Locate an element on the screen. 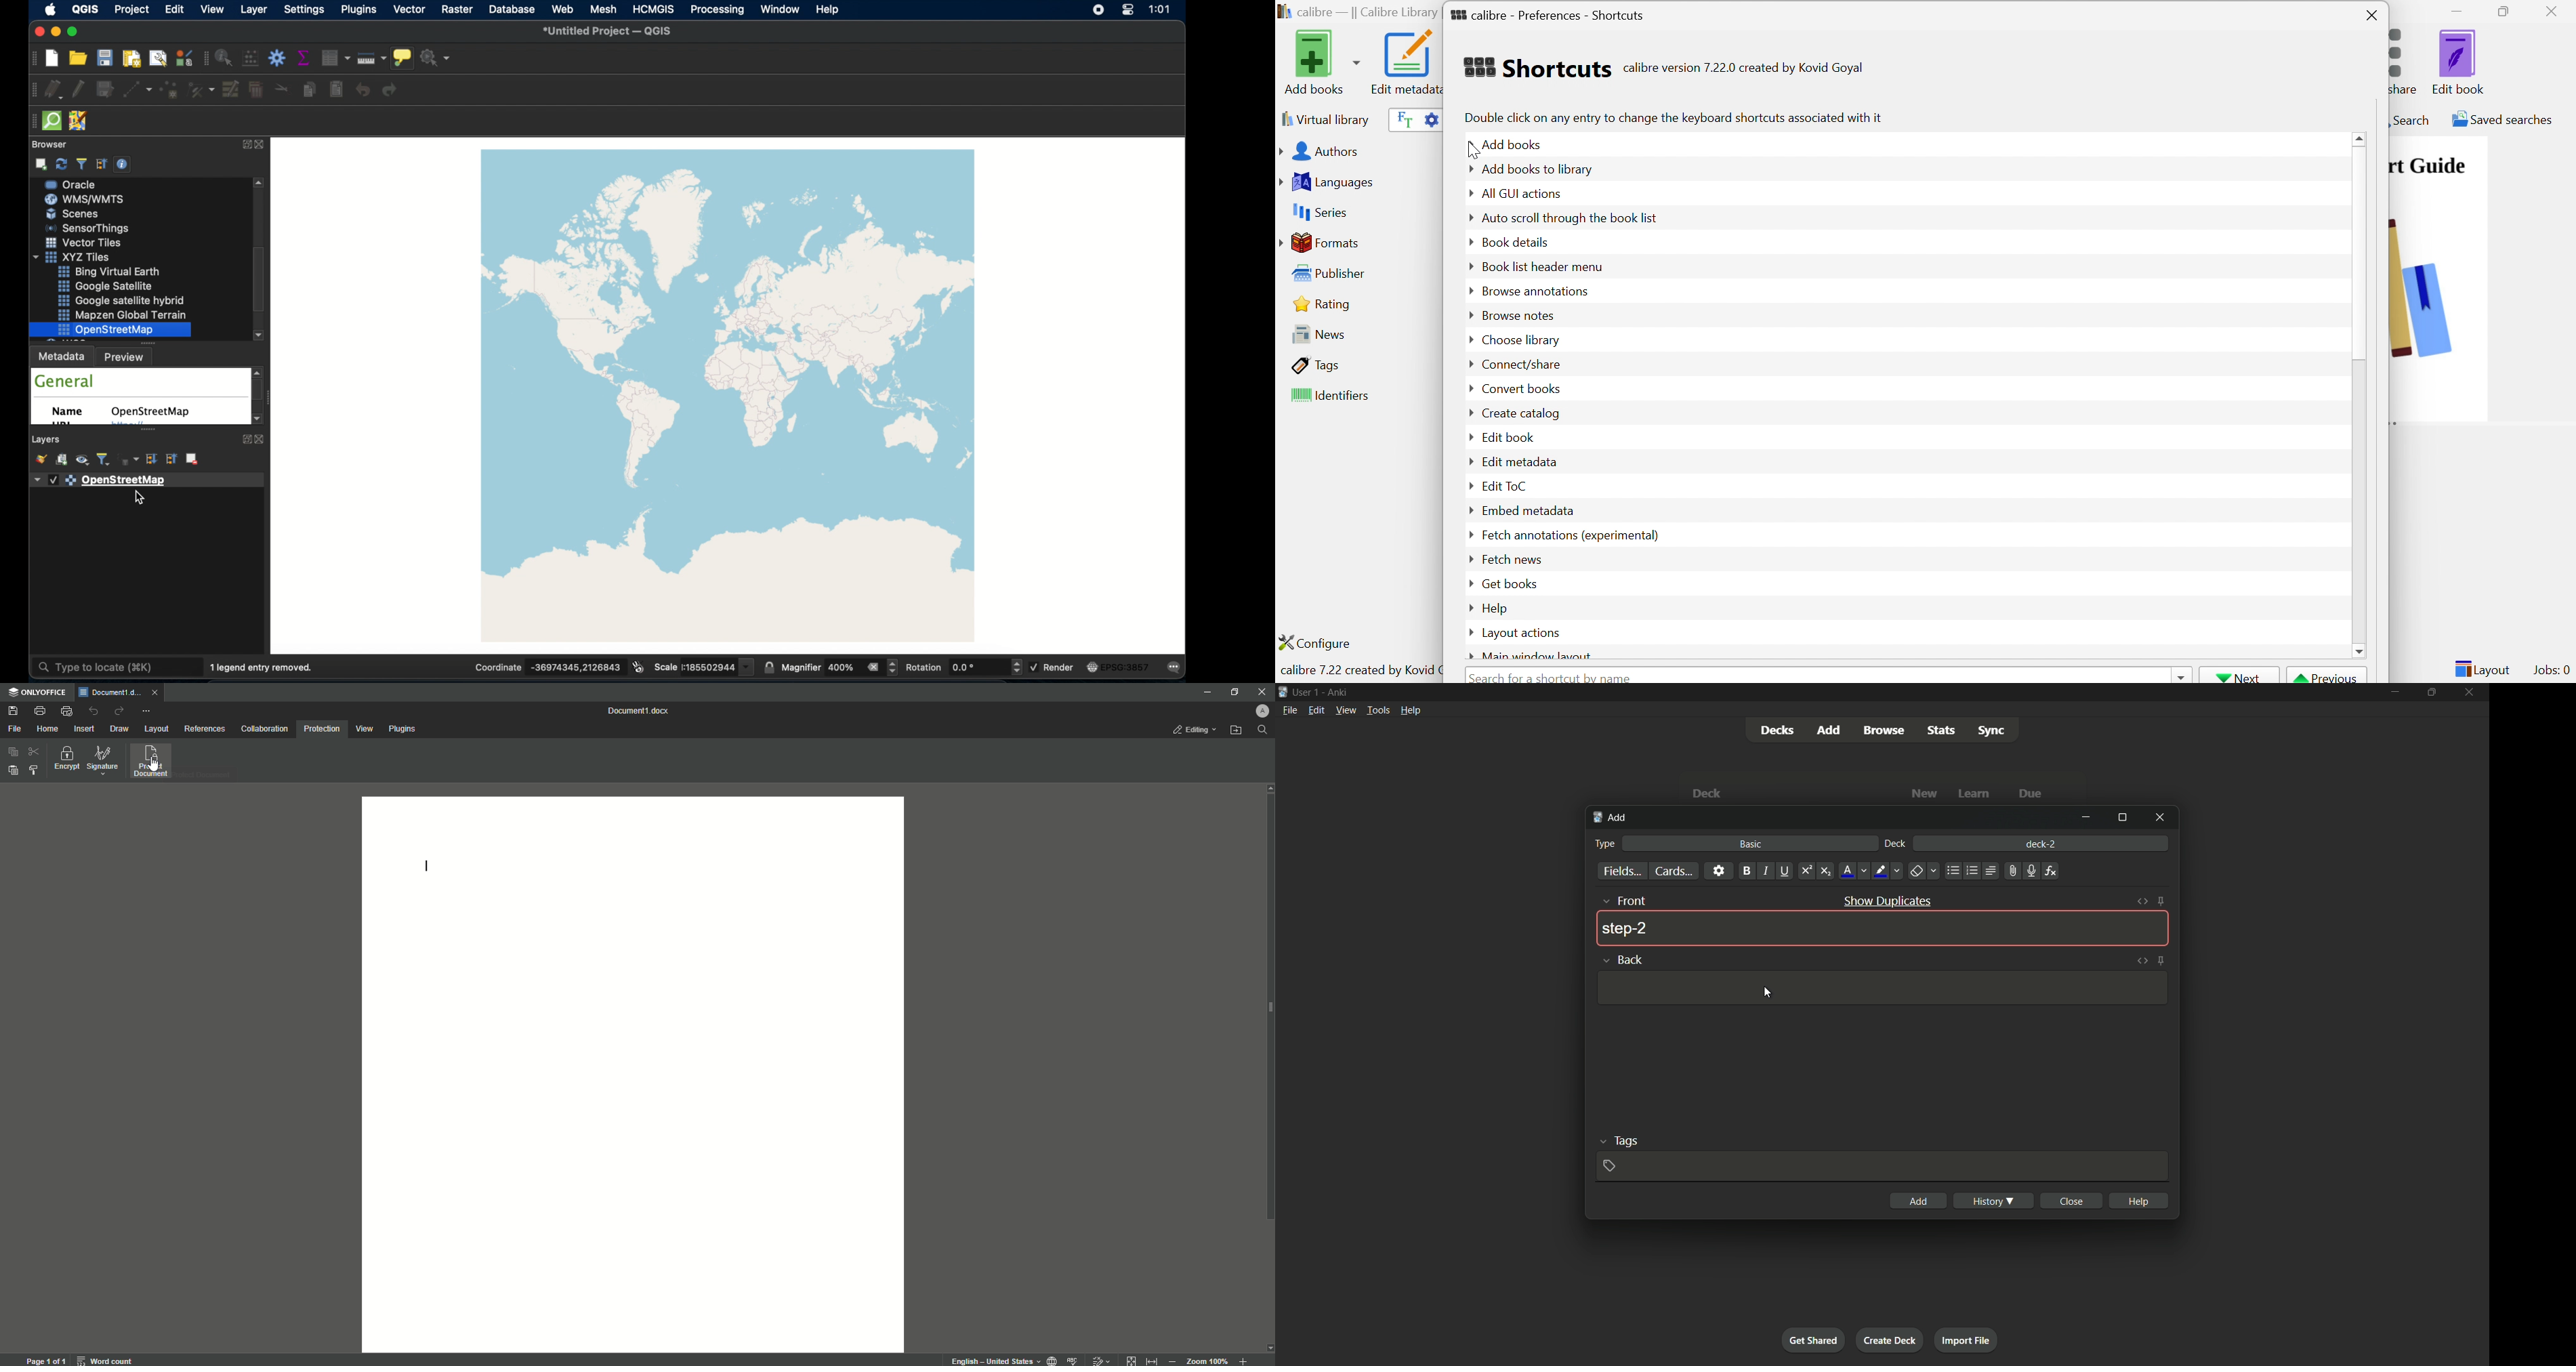  decks is located at coordinates (1775, 730).